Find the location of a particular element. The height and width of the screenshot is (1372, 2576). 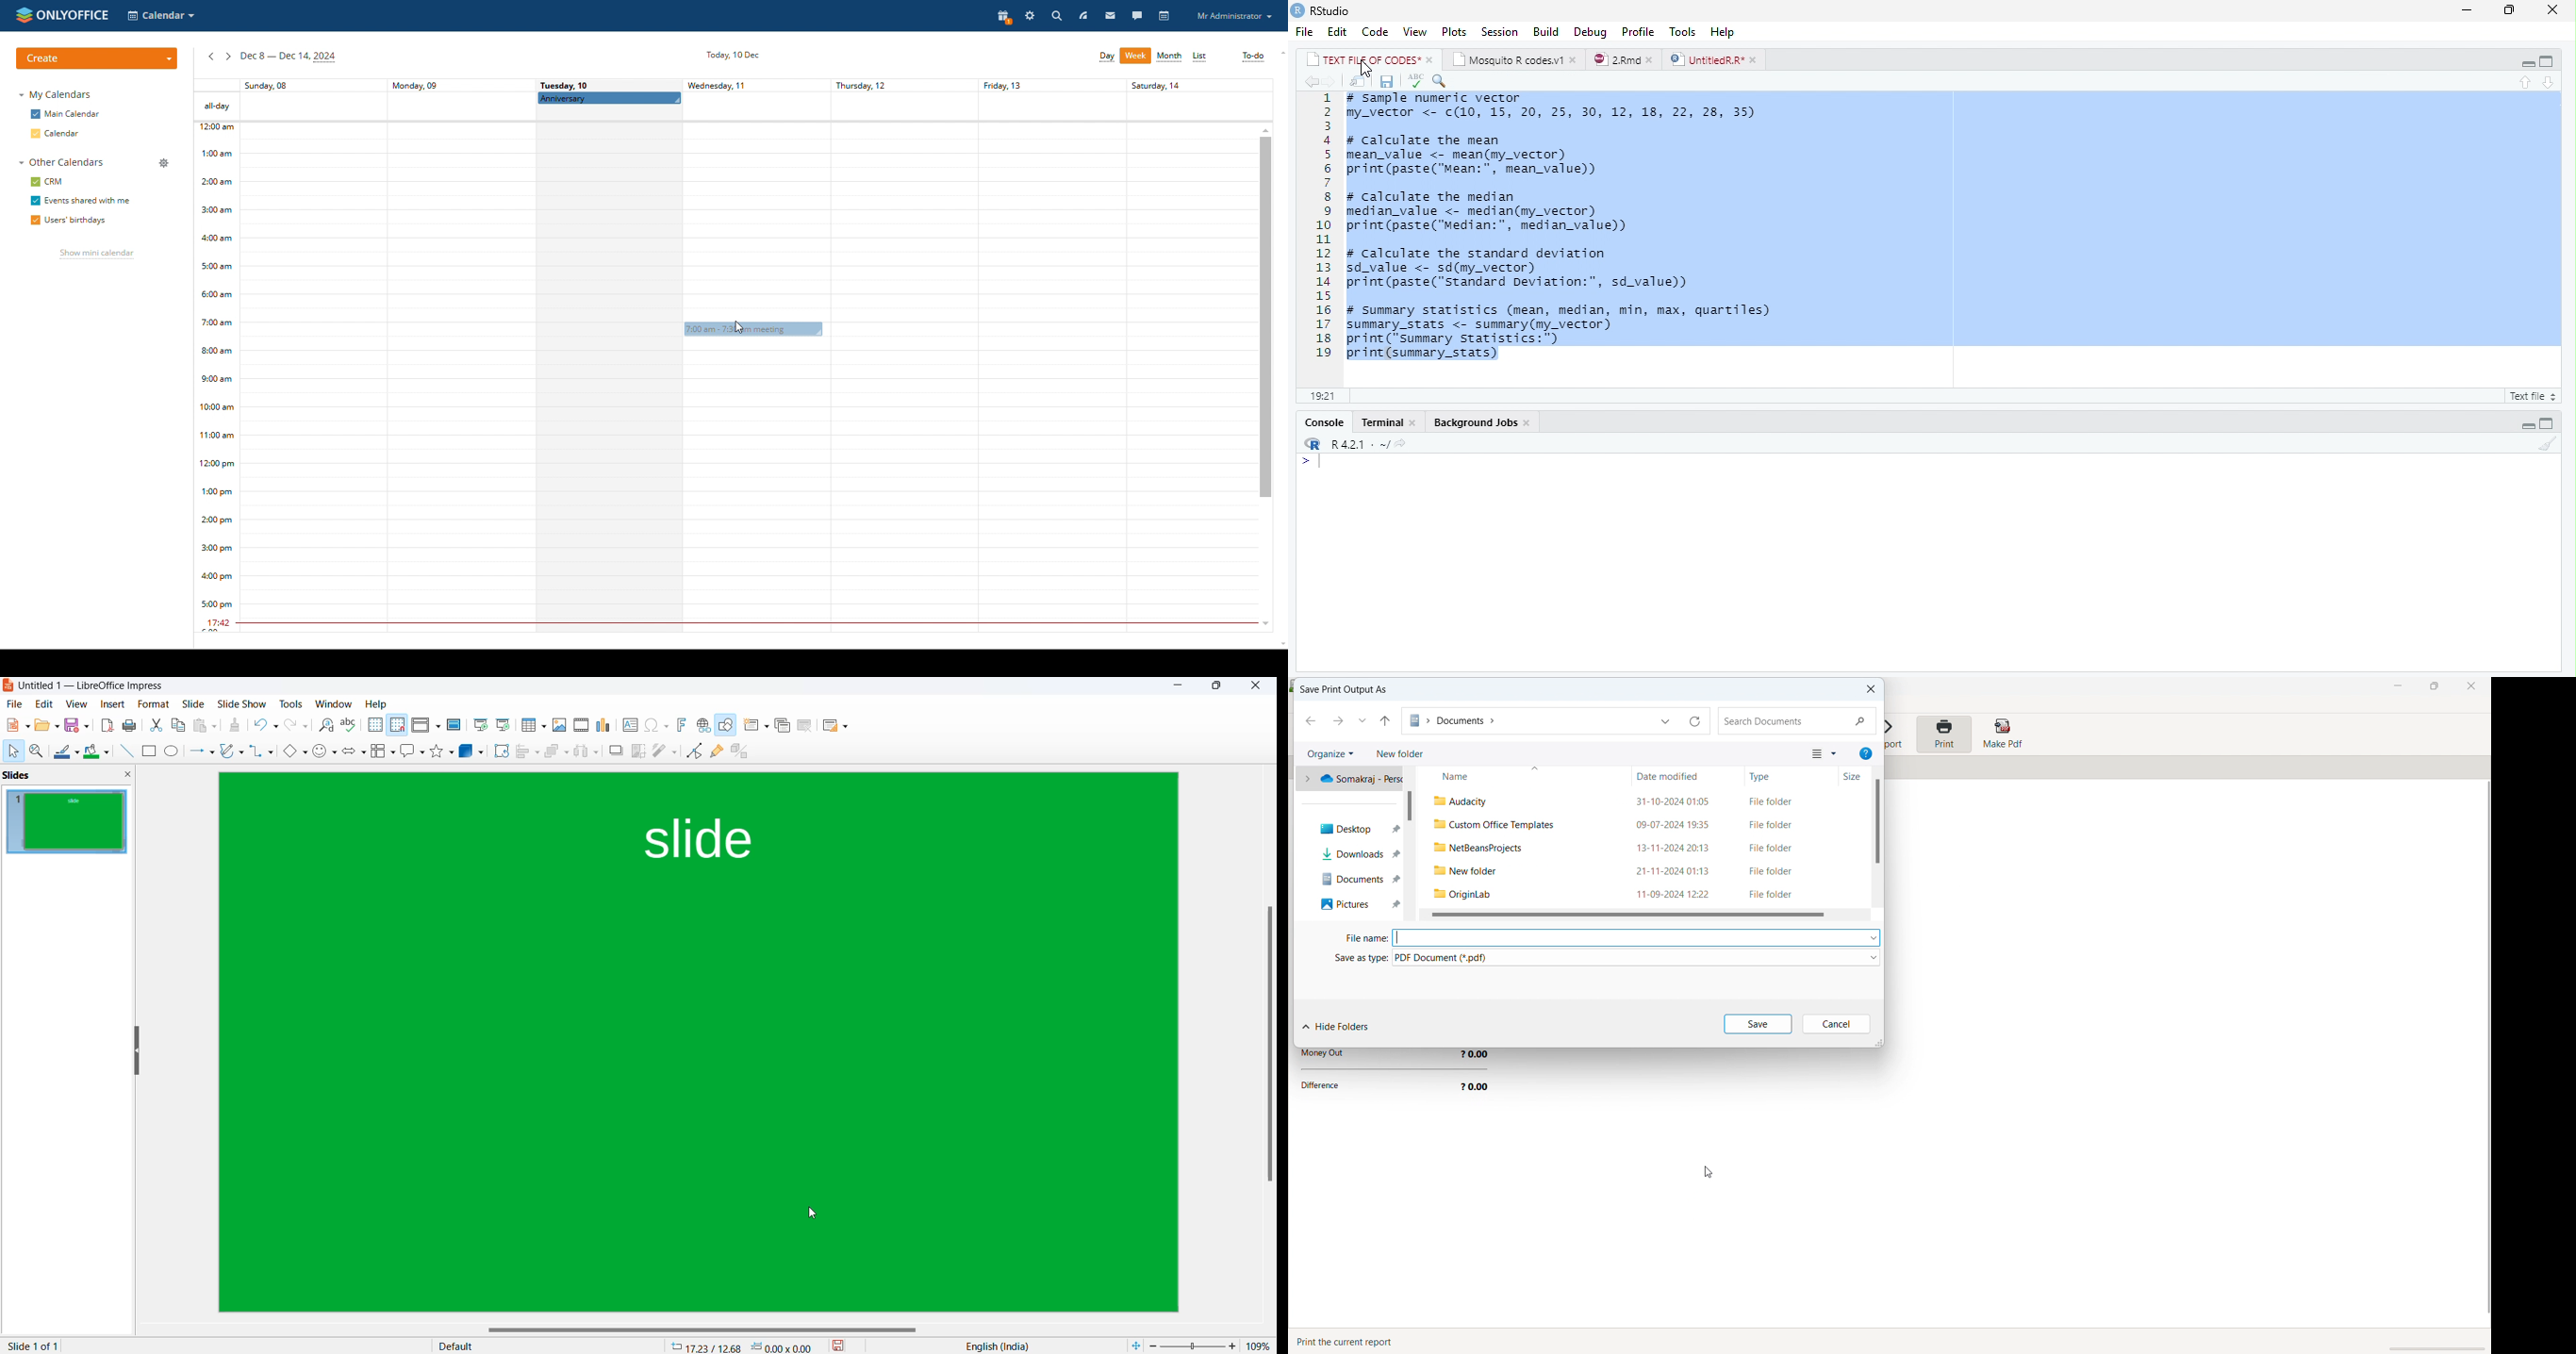

previous folder is located at coordinates (1309, 721).